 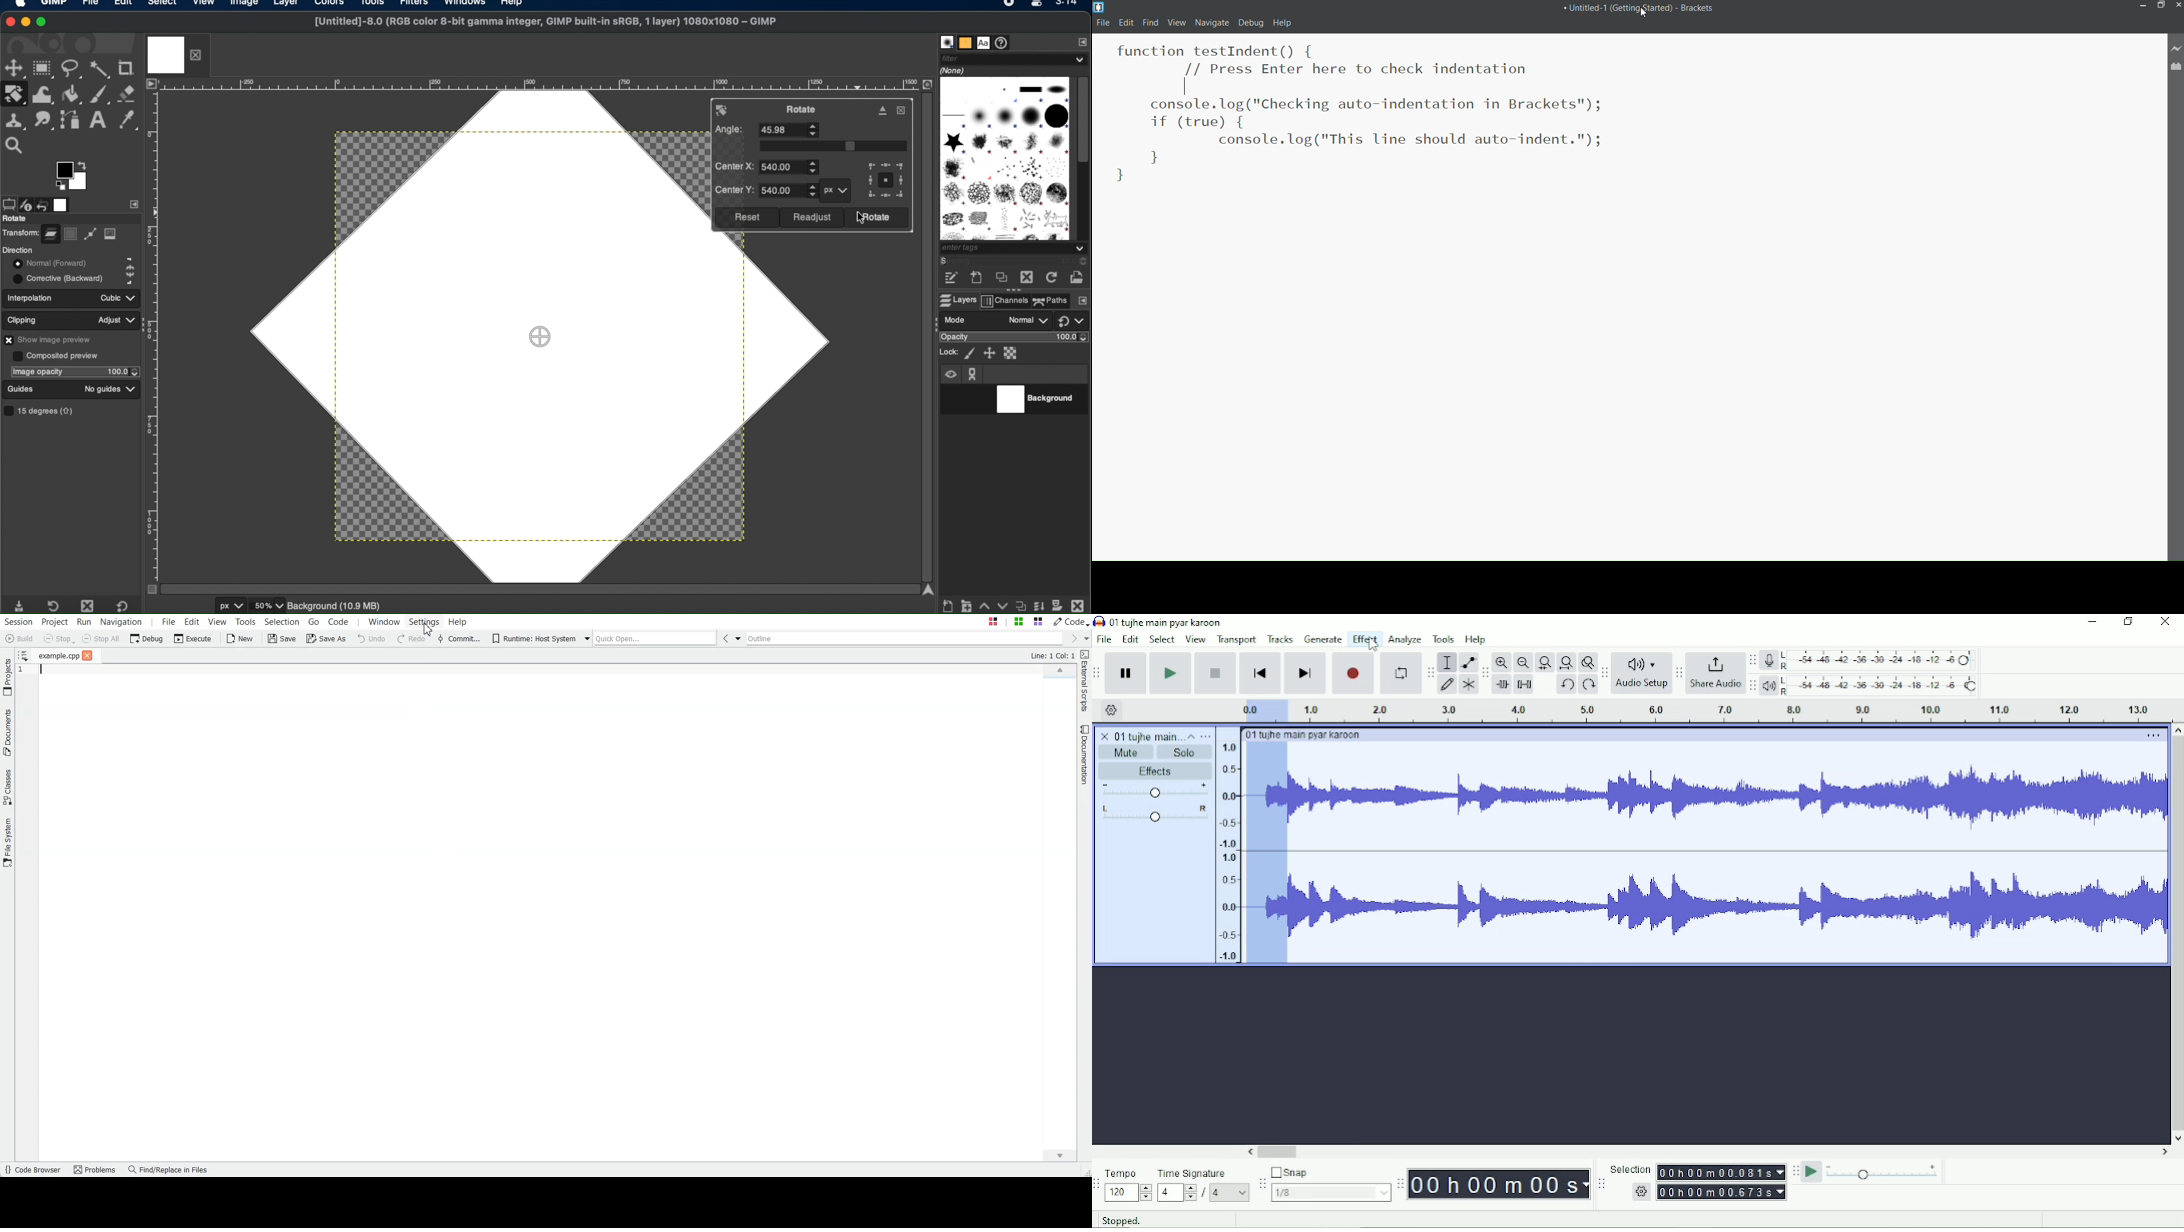 I want to click on layers, so click(x=956, y=300).